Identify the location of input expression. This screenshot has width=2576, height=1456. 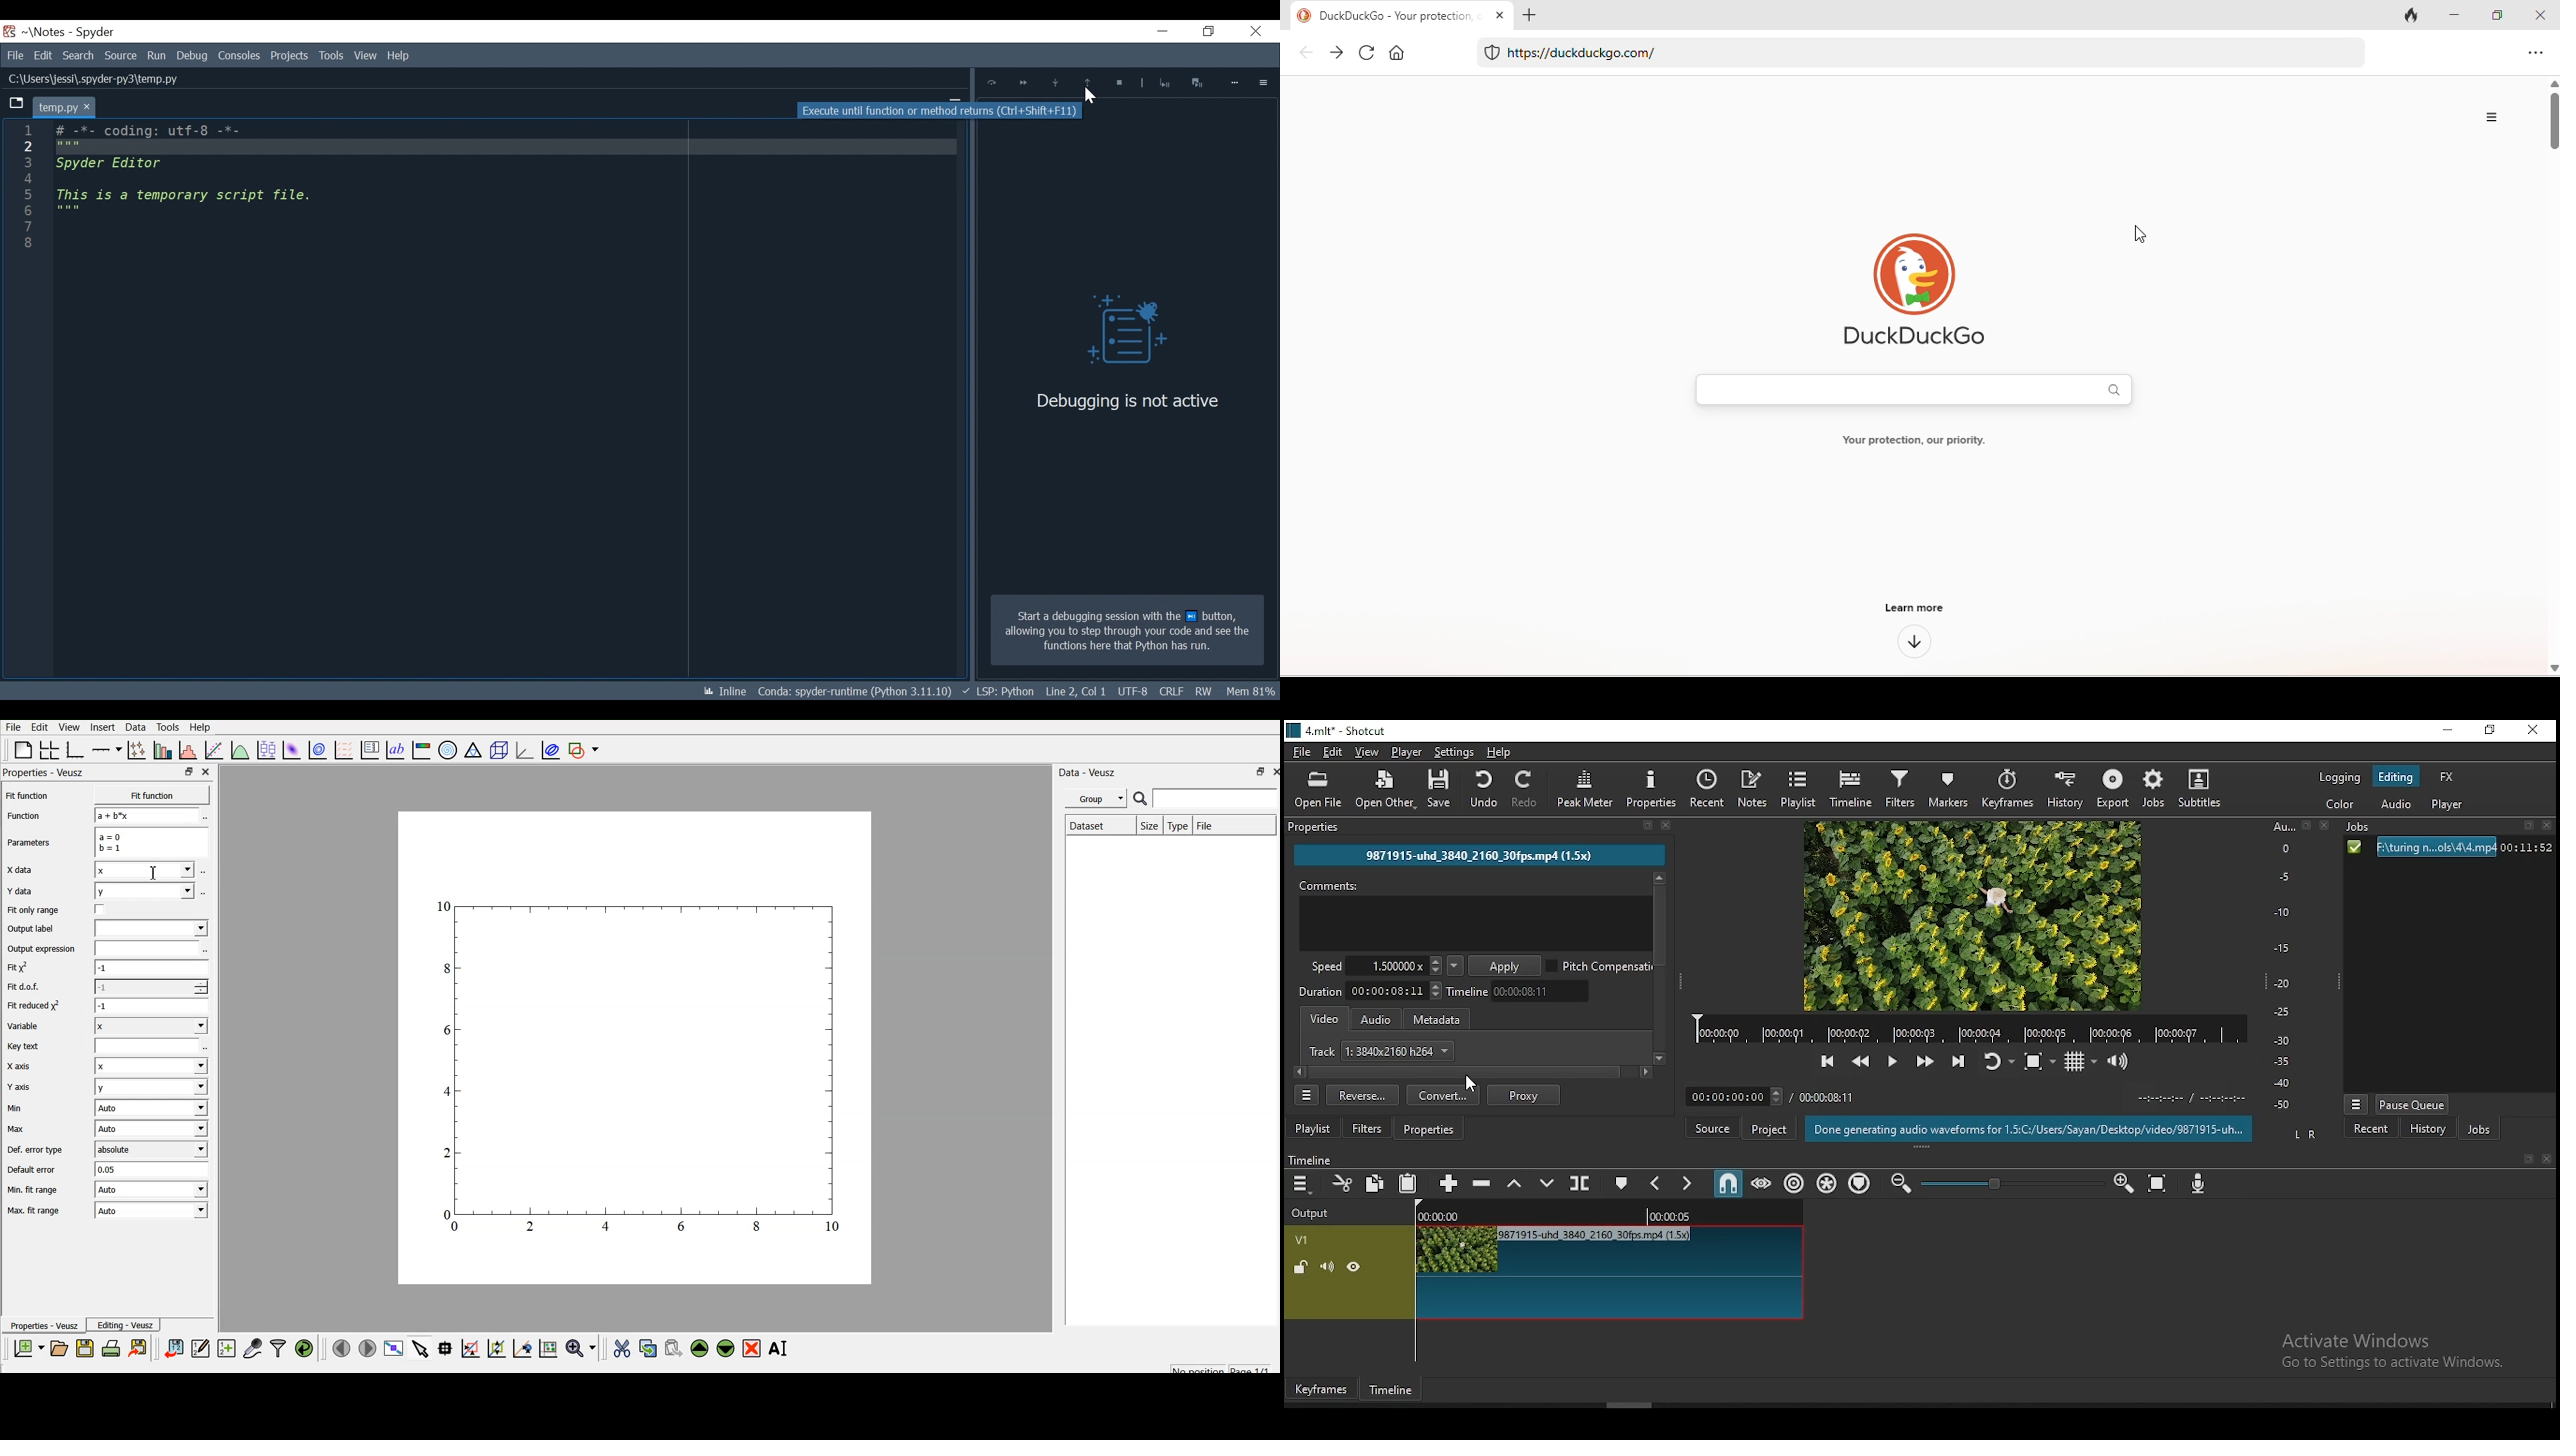
(152, 949).